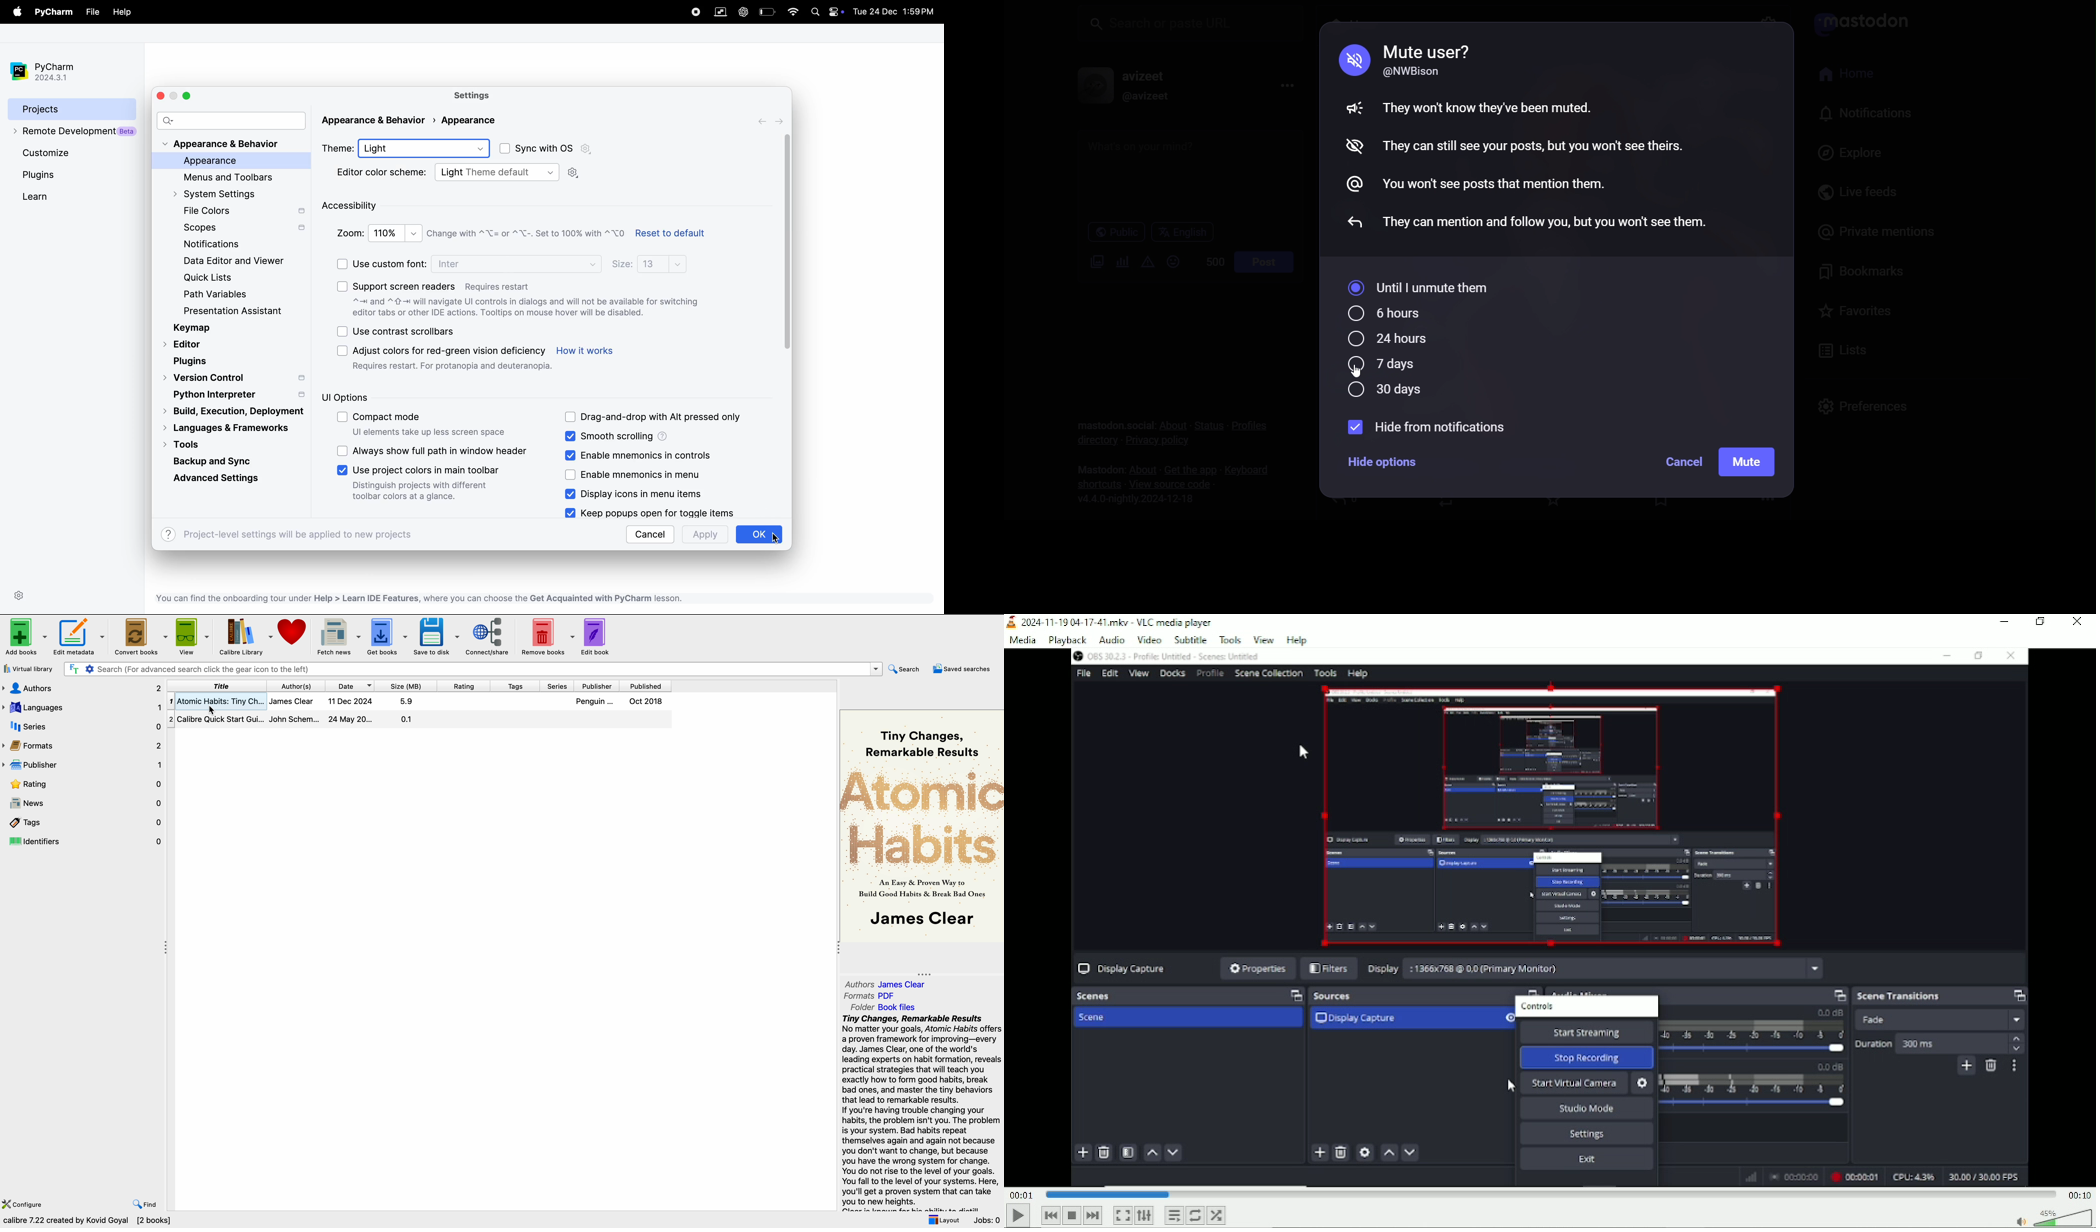 The width and height of the screenshot is (2100, 1232). What do you see at coordinates (217, 686) in the screenshot?
I see `title` at bounding box center [217, 686].